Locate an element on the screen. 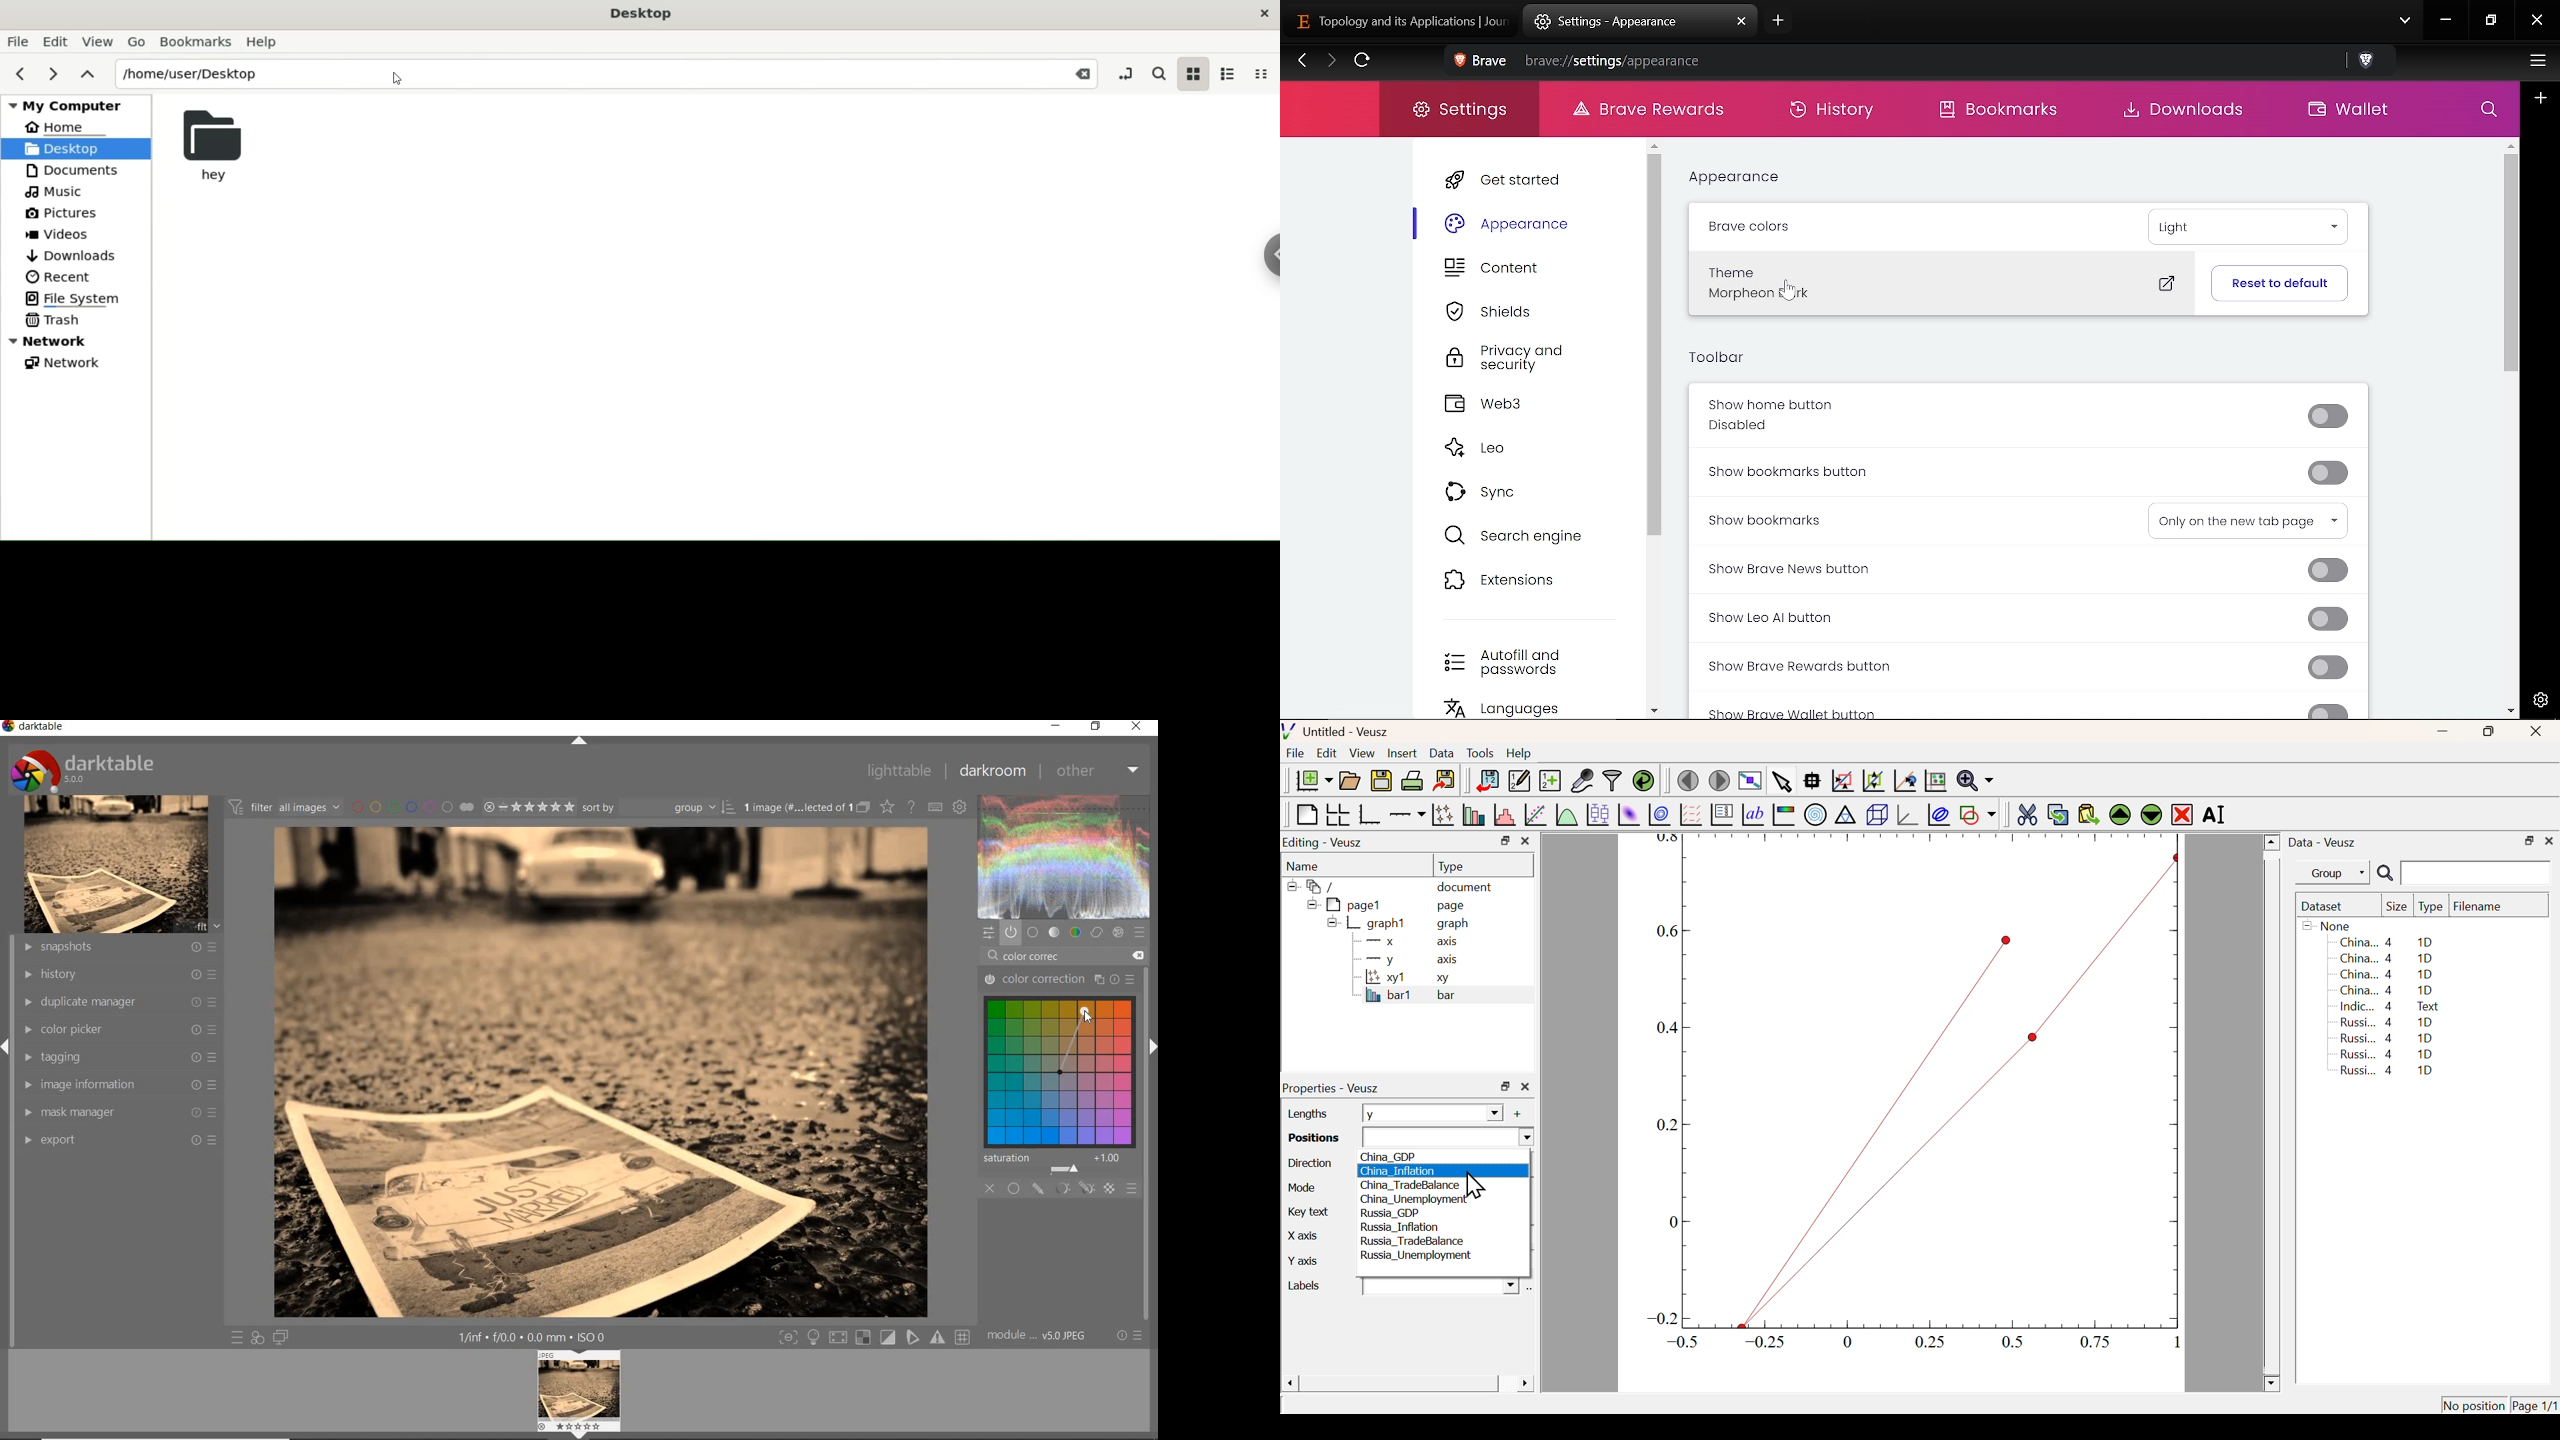 The height and width of the screenshot is (1456, 2576). color is located at coordinates (1075, 933).